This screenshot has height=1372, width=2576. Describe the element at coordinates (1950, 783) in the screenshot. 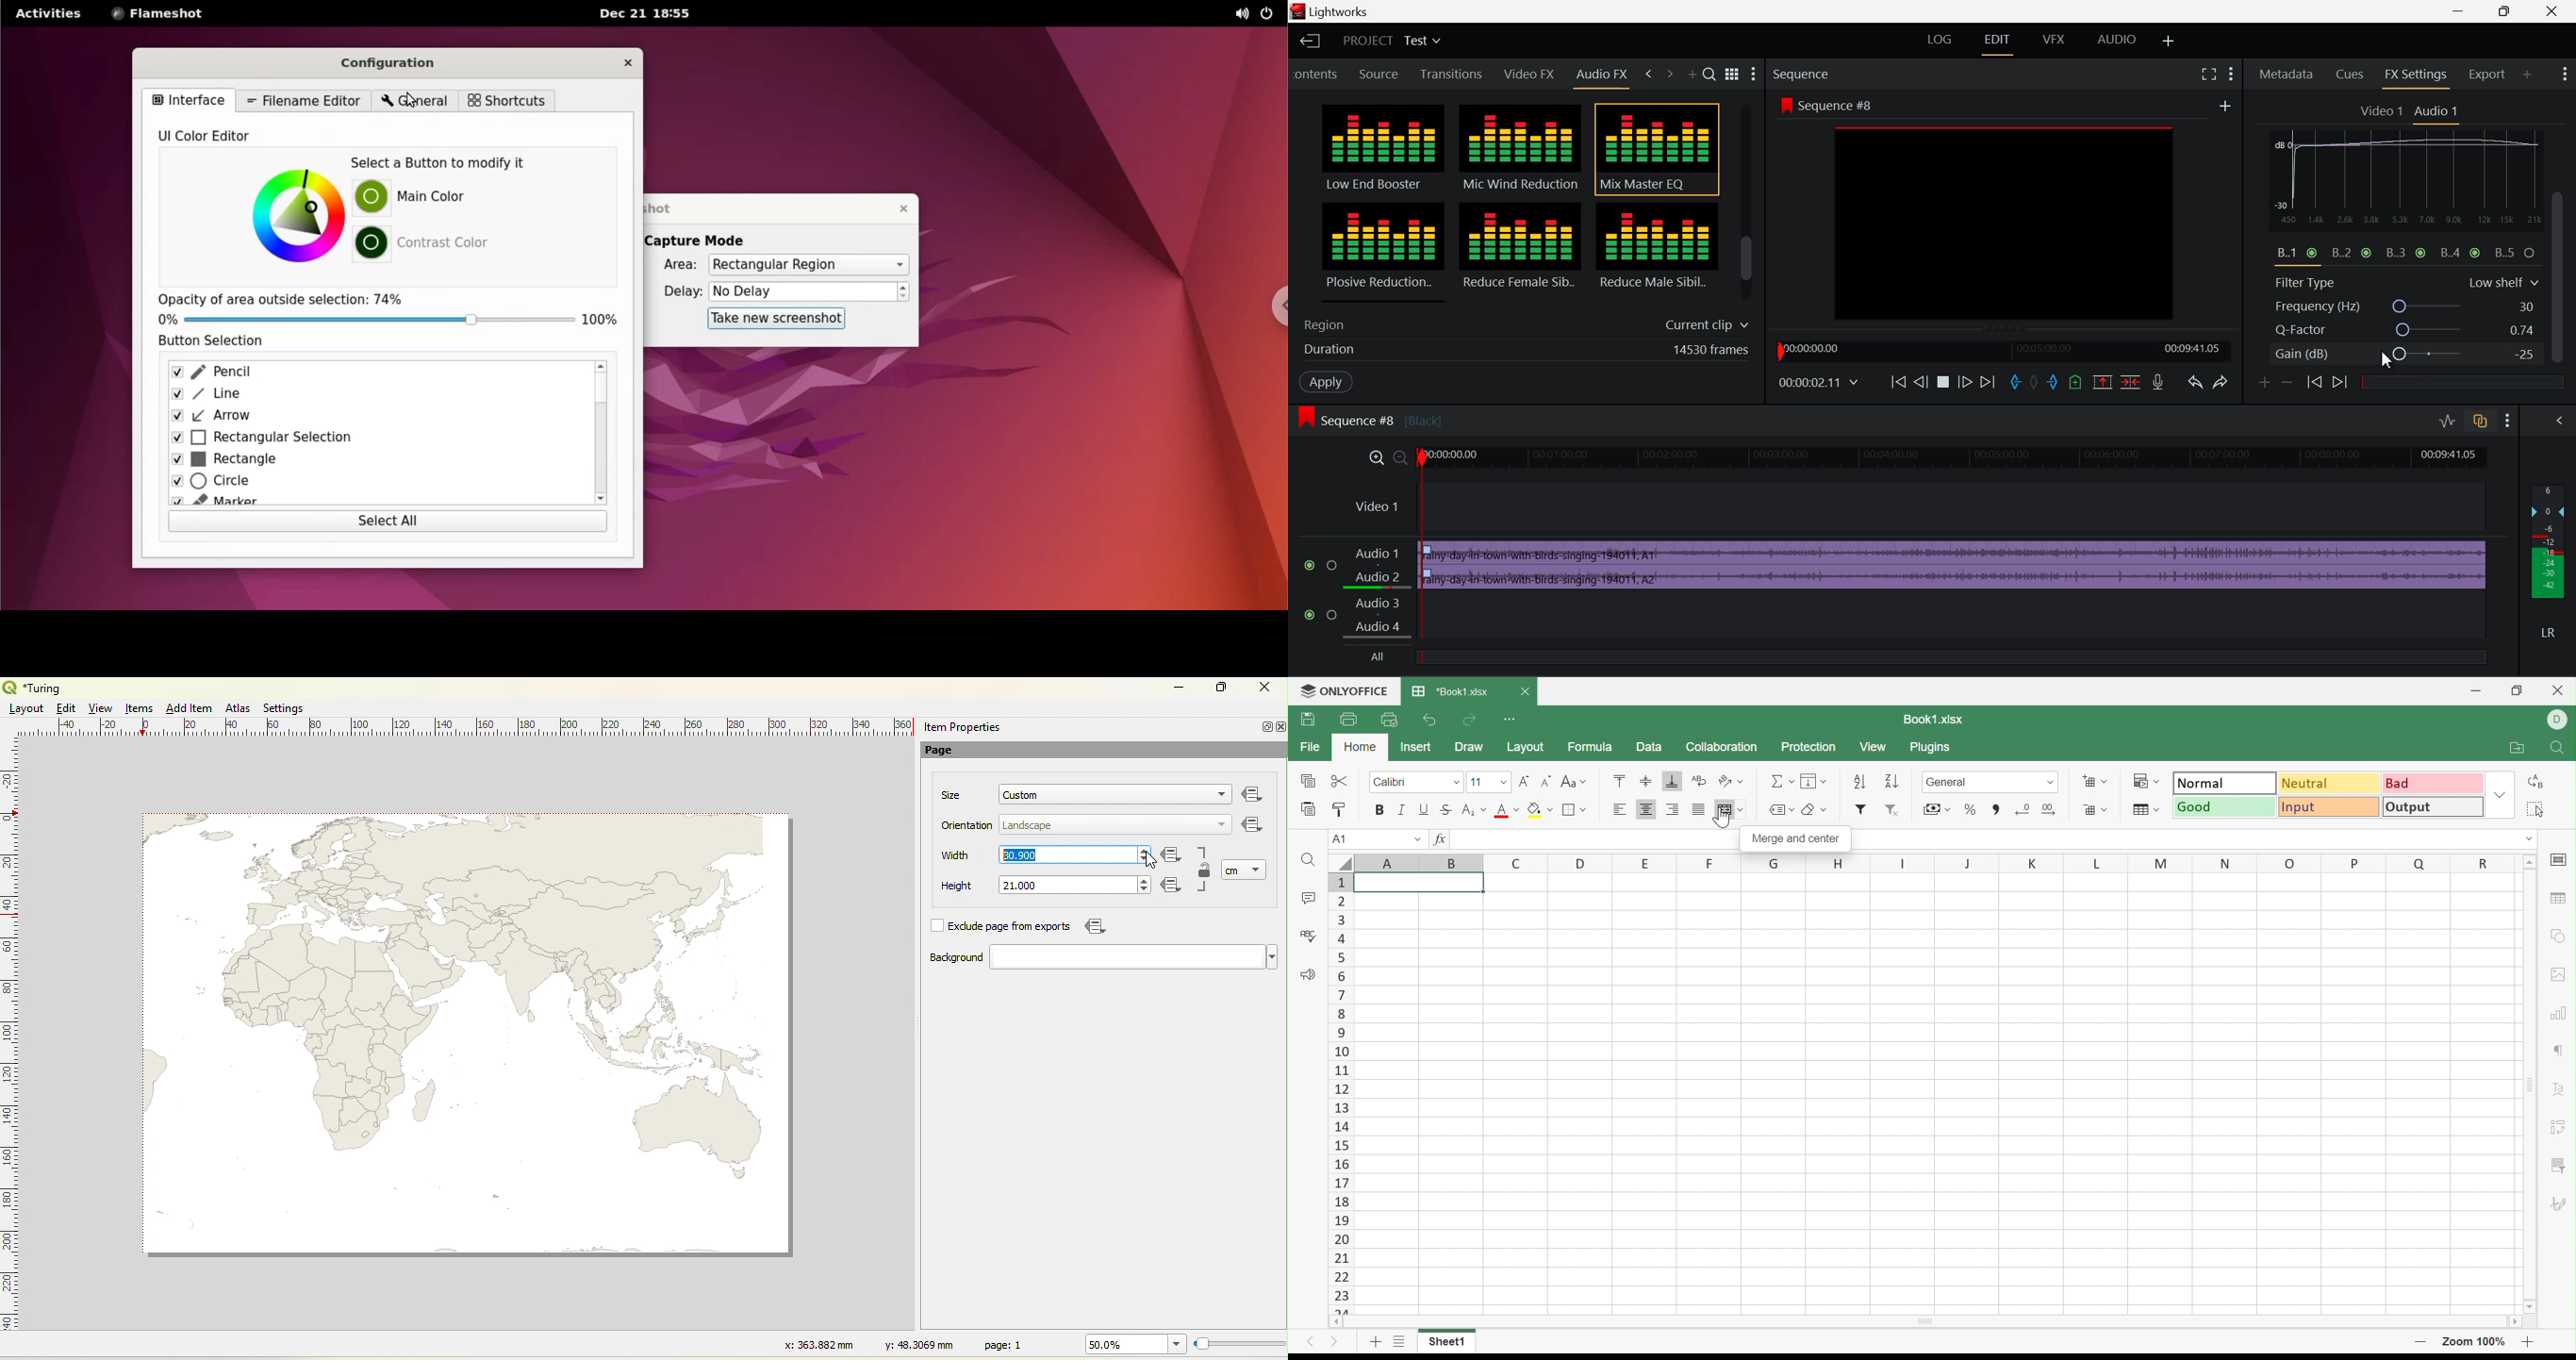

I see `General` at that location.